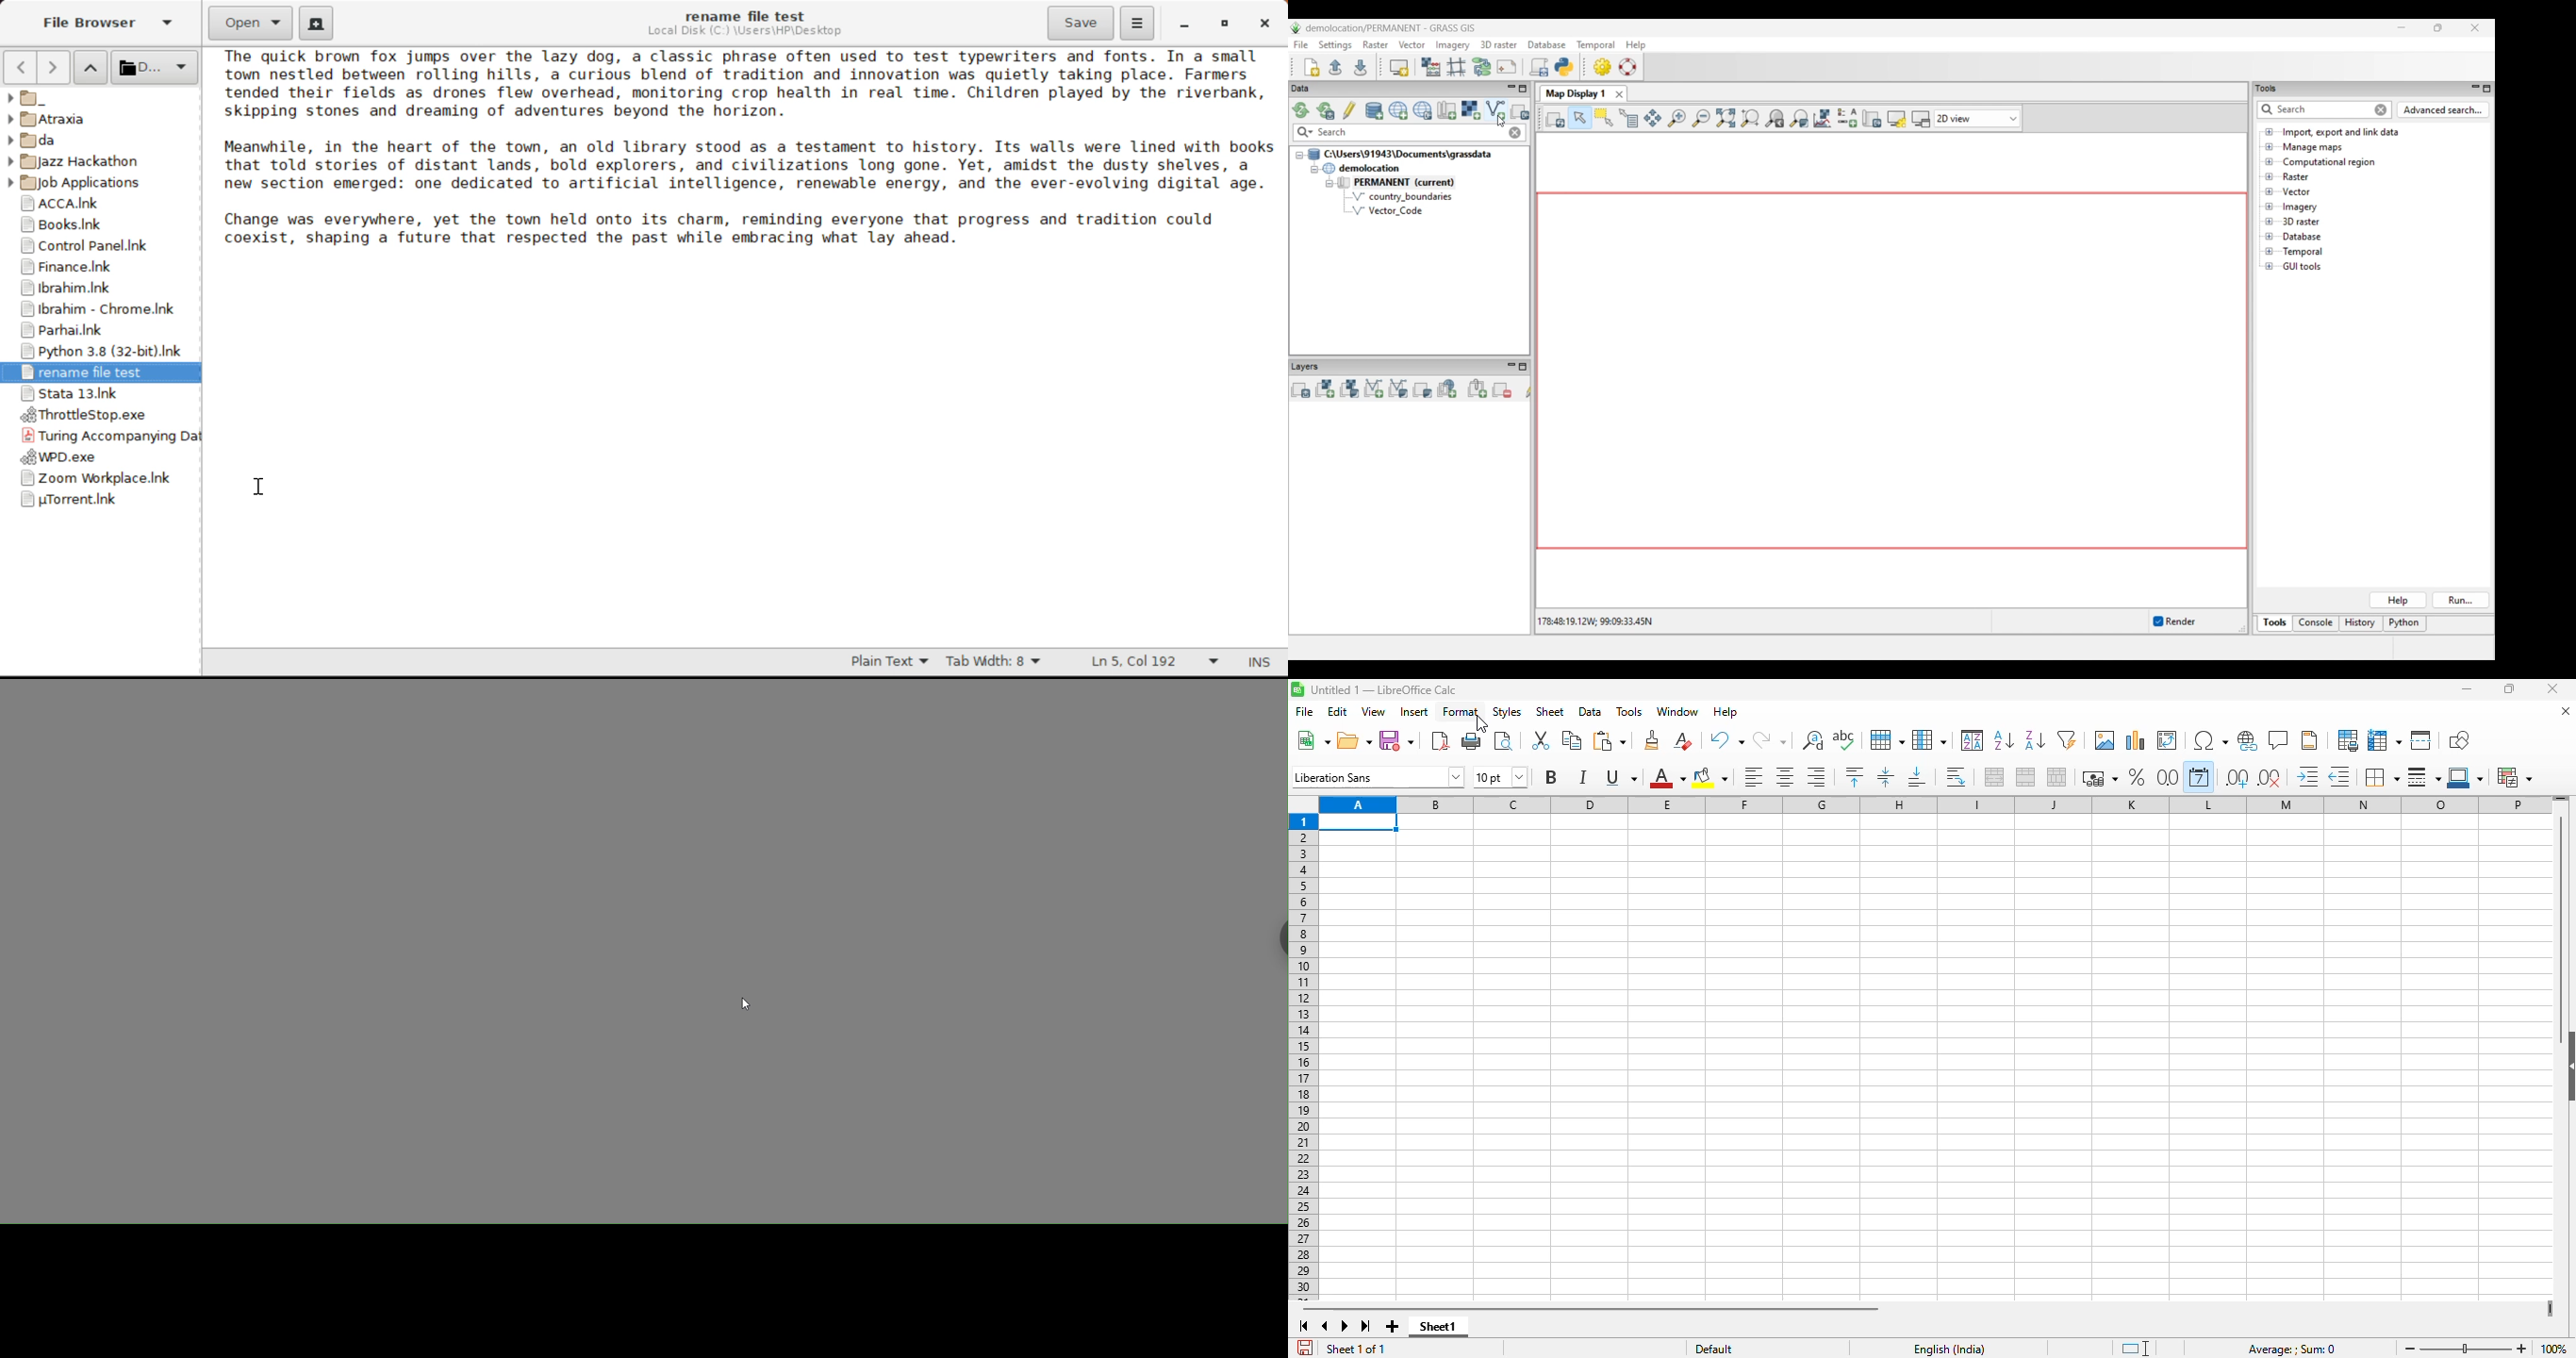  What do you see at coordinates (1473, 741) in the screenshot?
I see `print` at bounding box center [1473, 741].